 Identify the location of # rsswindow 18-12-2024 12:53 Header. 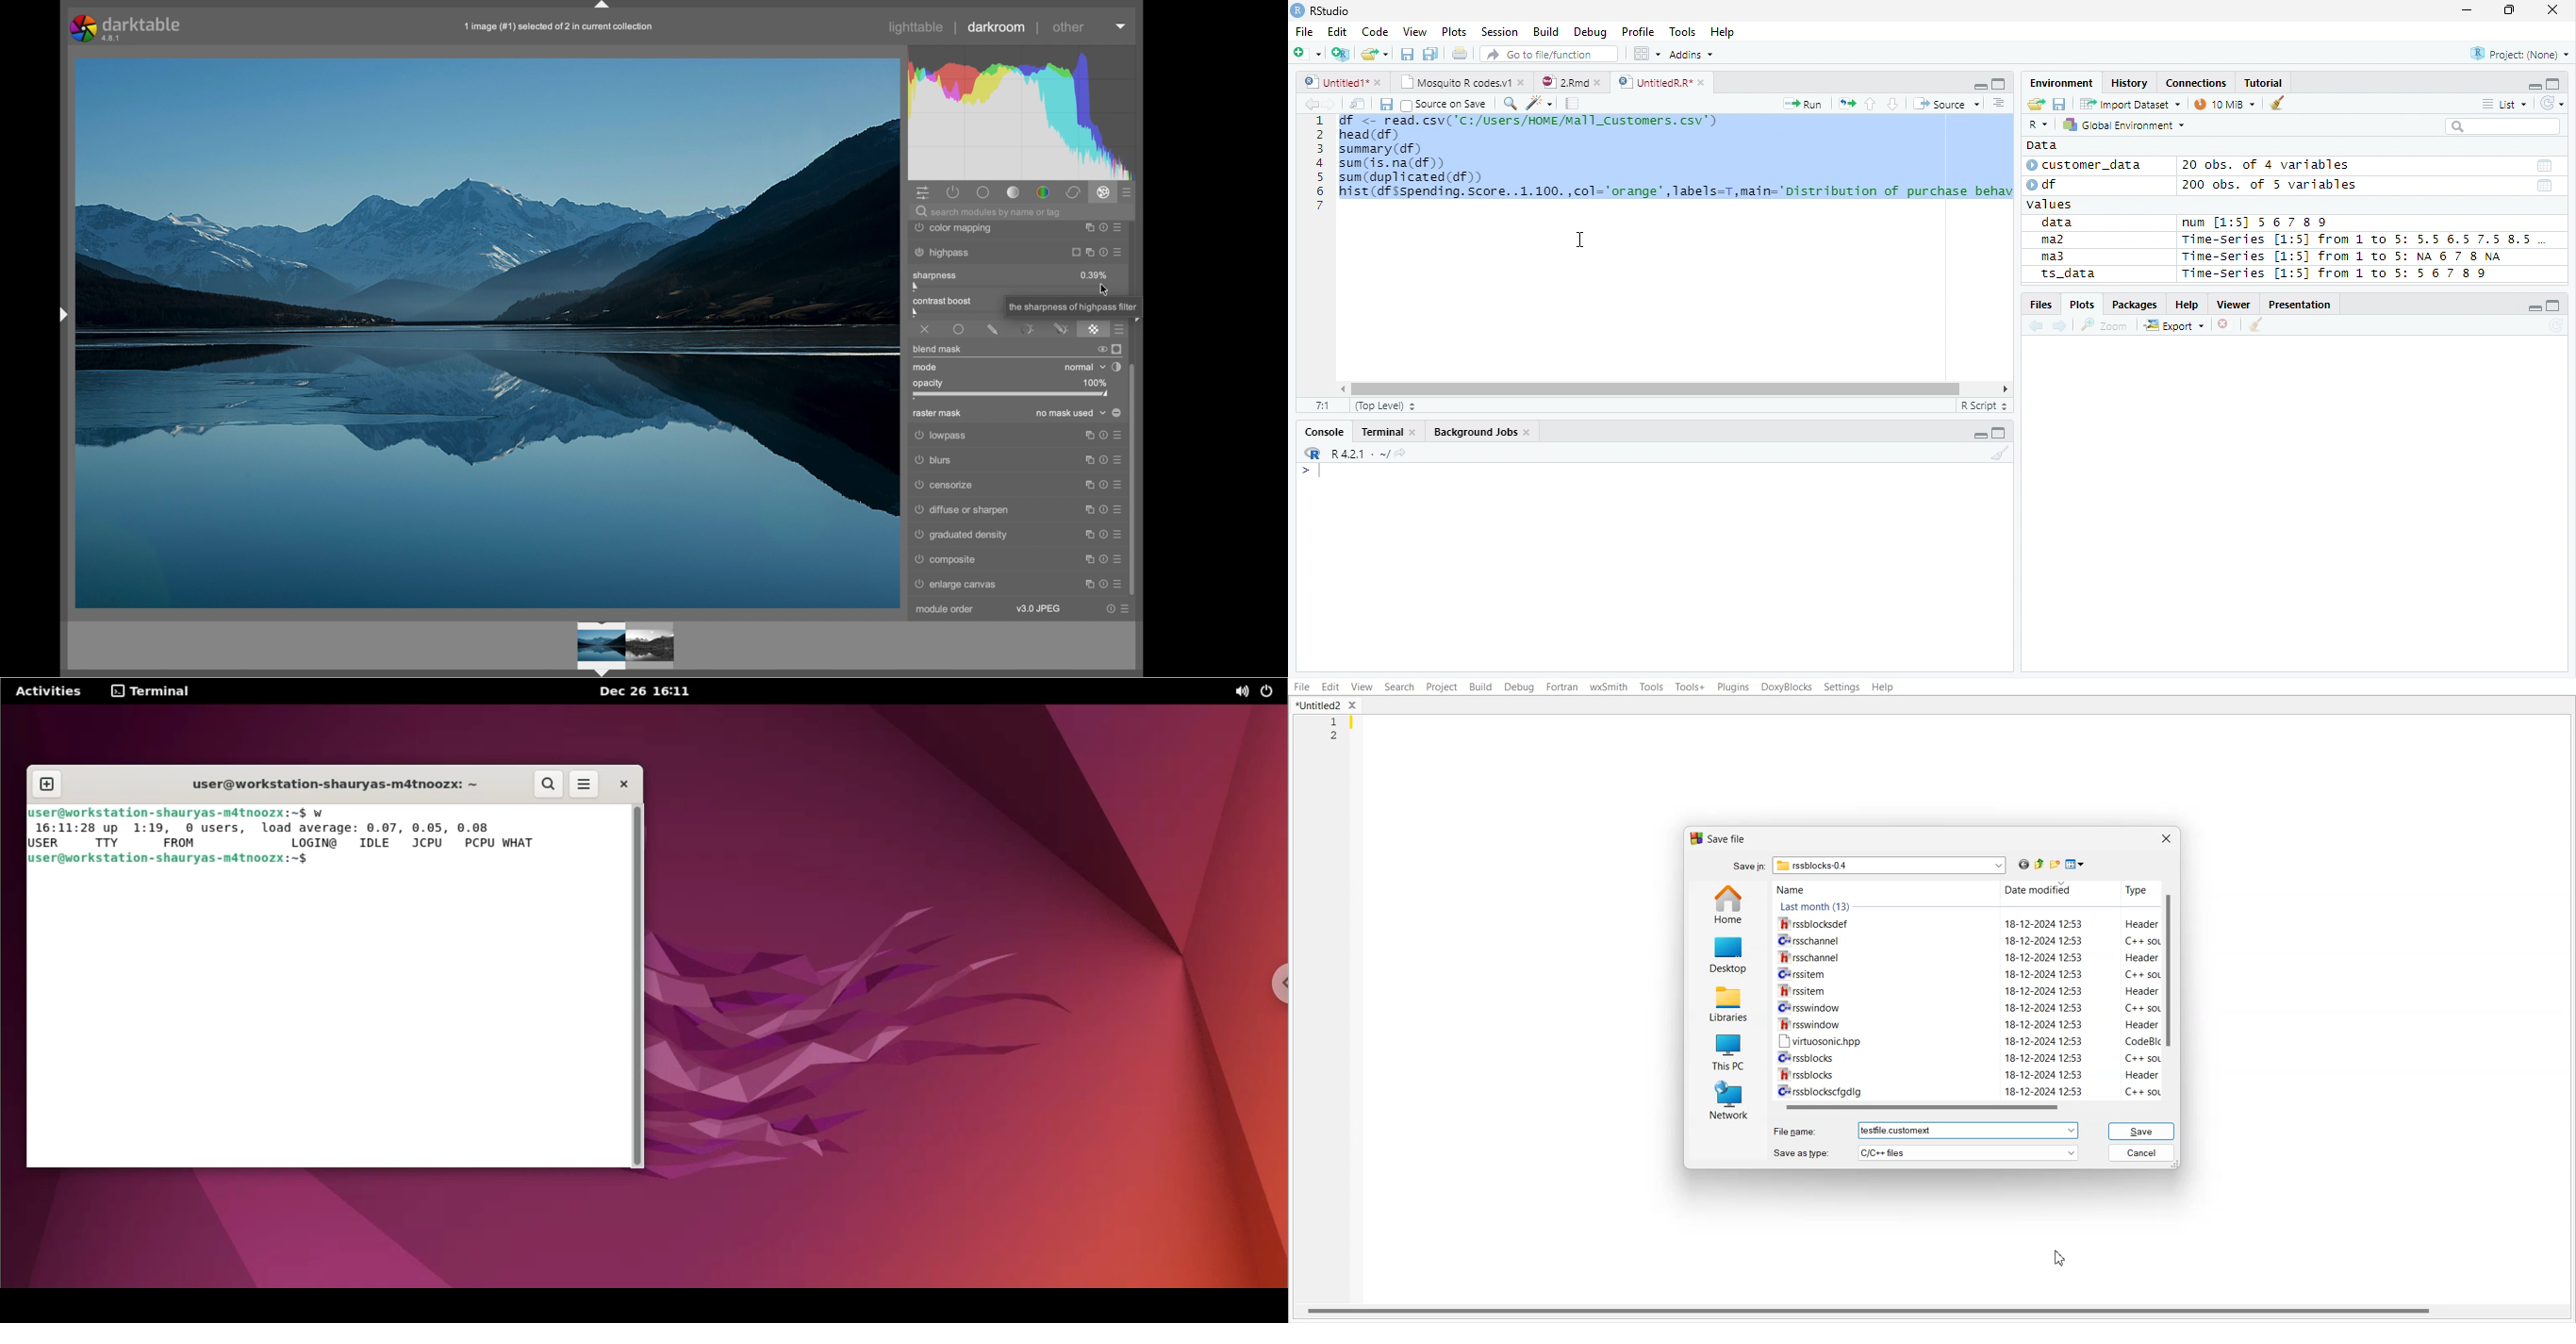
(1970, 1023).